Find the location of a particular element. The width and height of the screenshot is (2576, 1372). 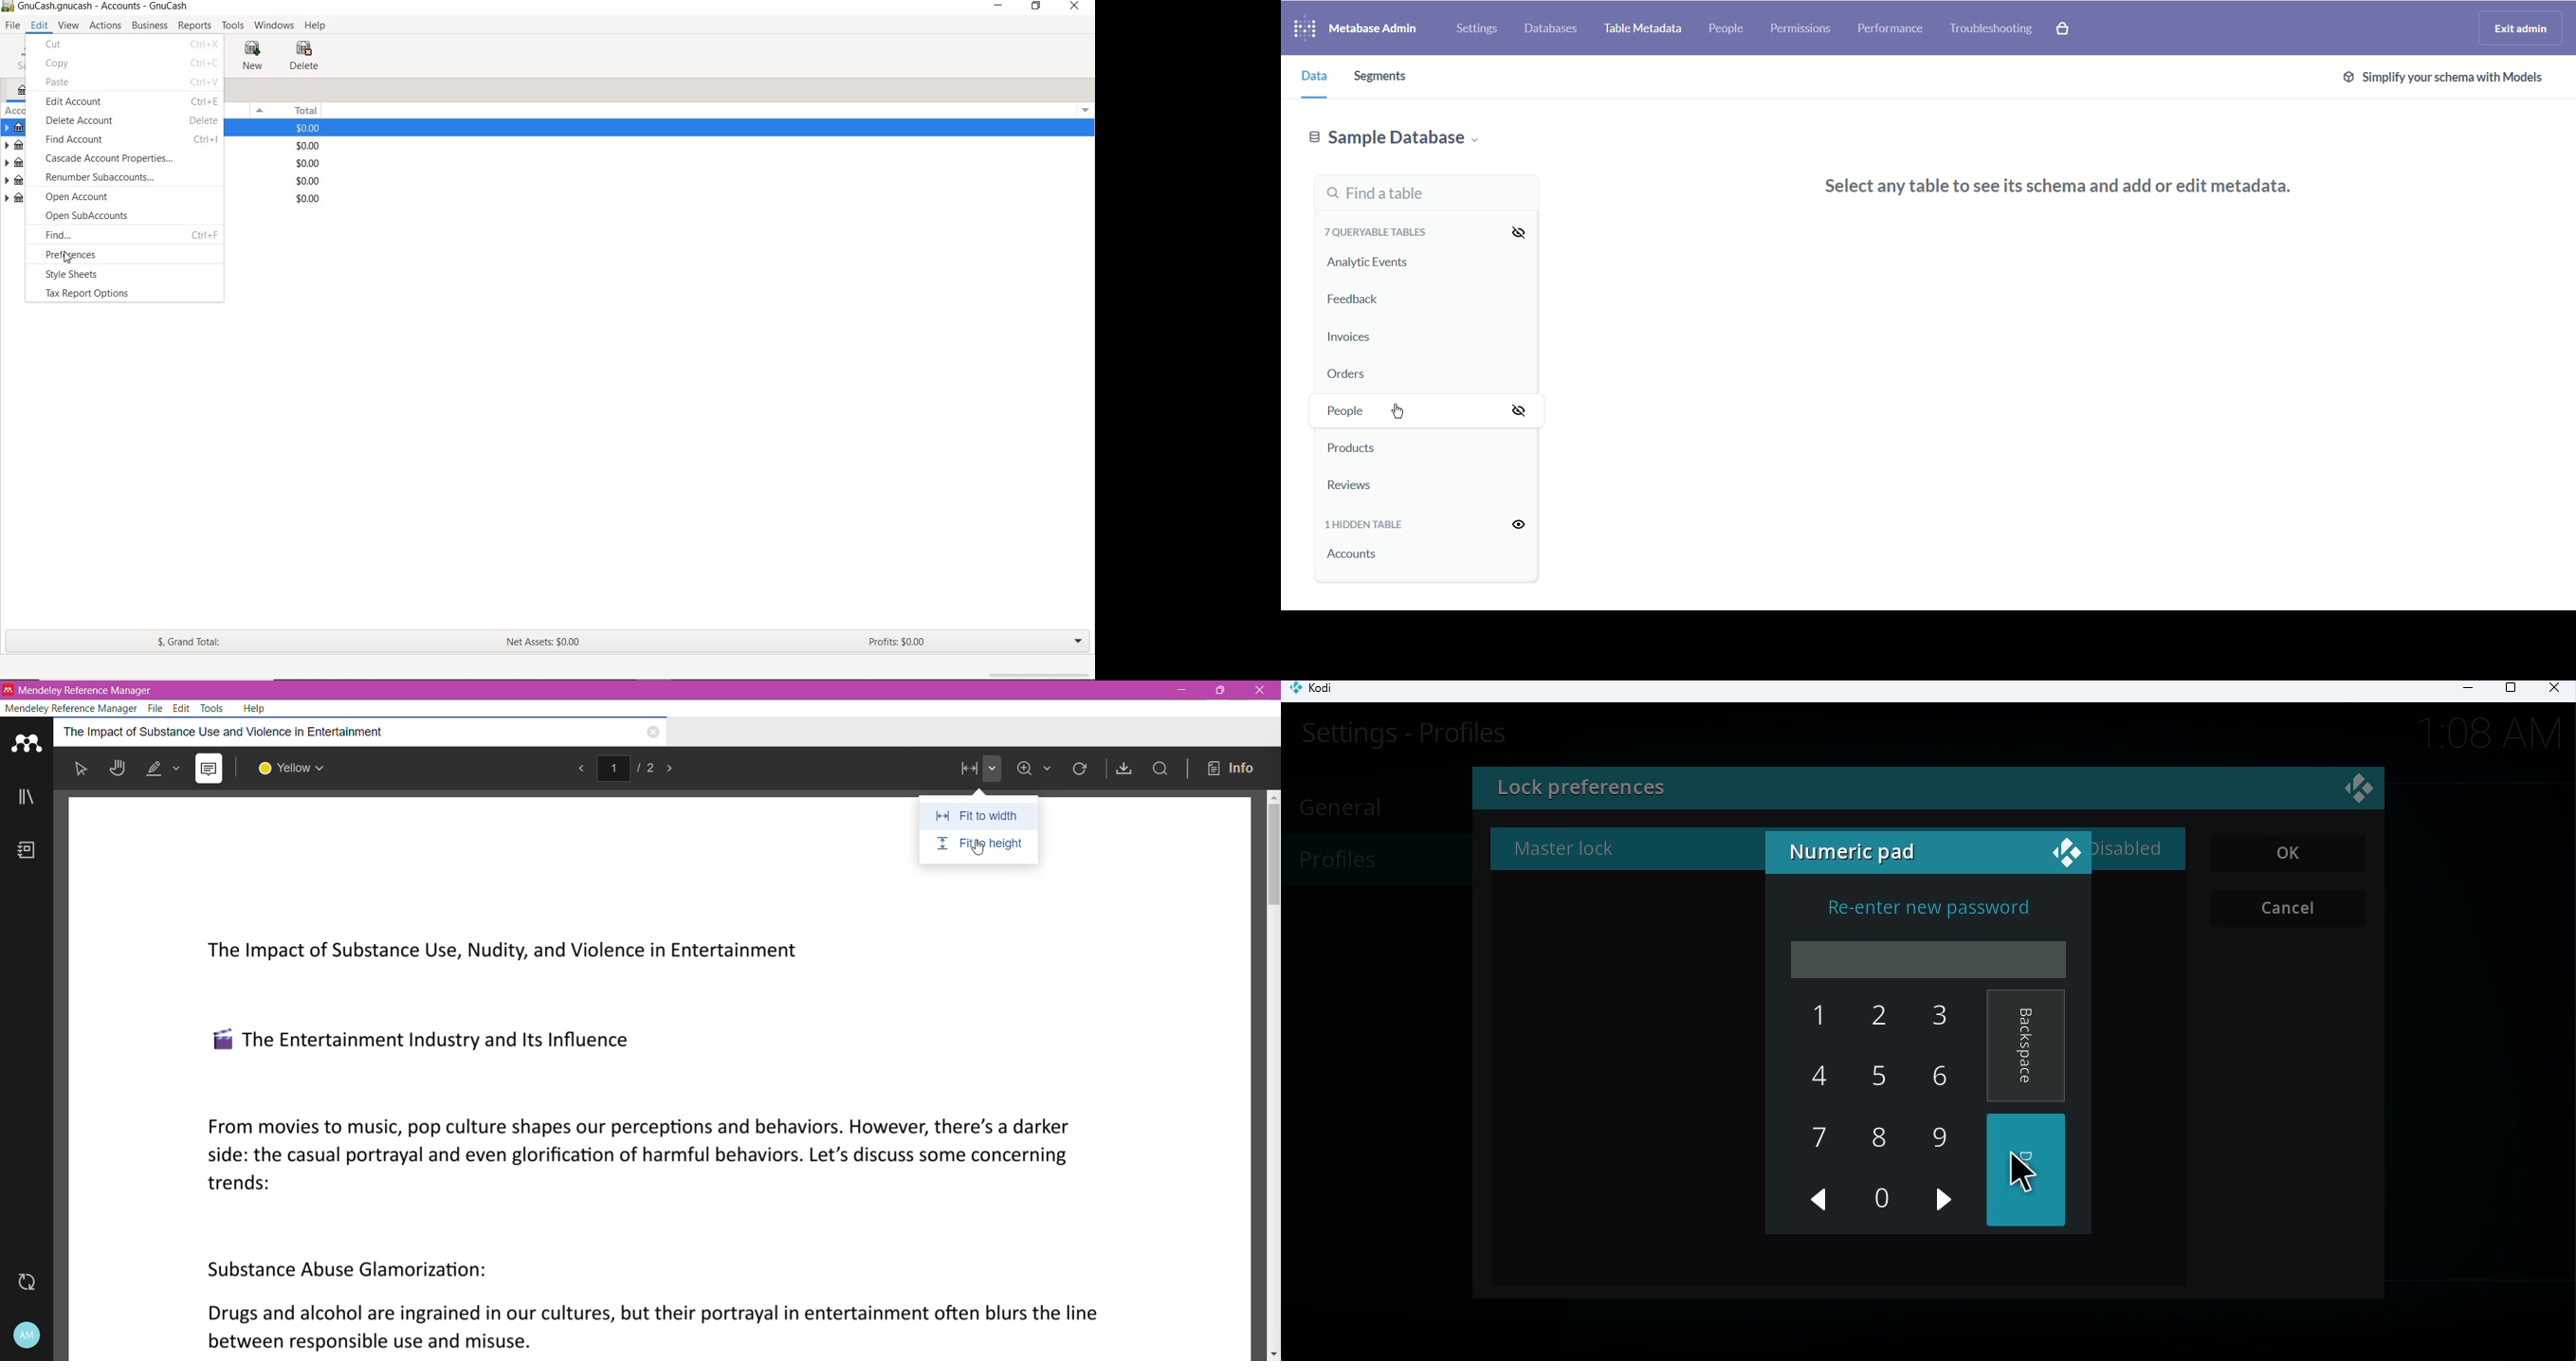

COPY is located at coordinates (130, 64).